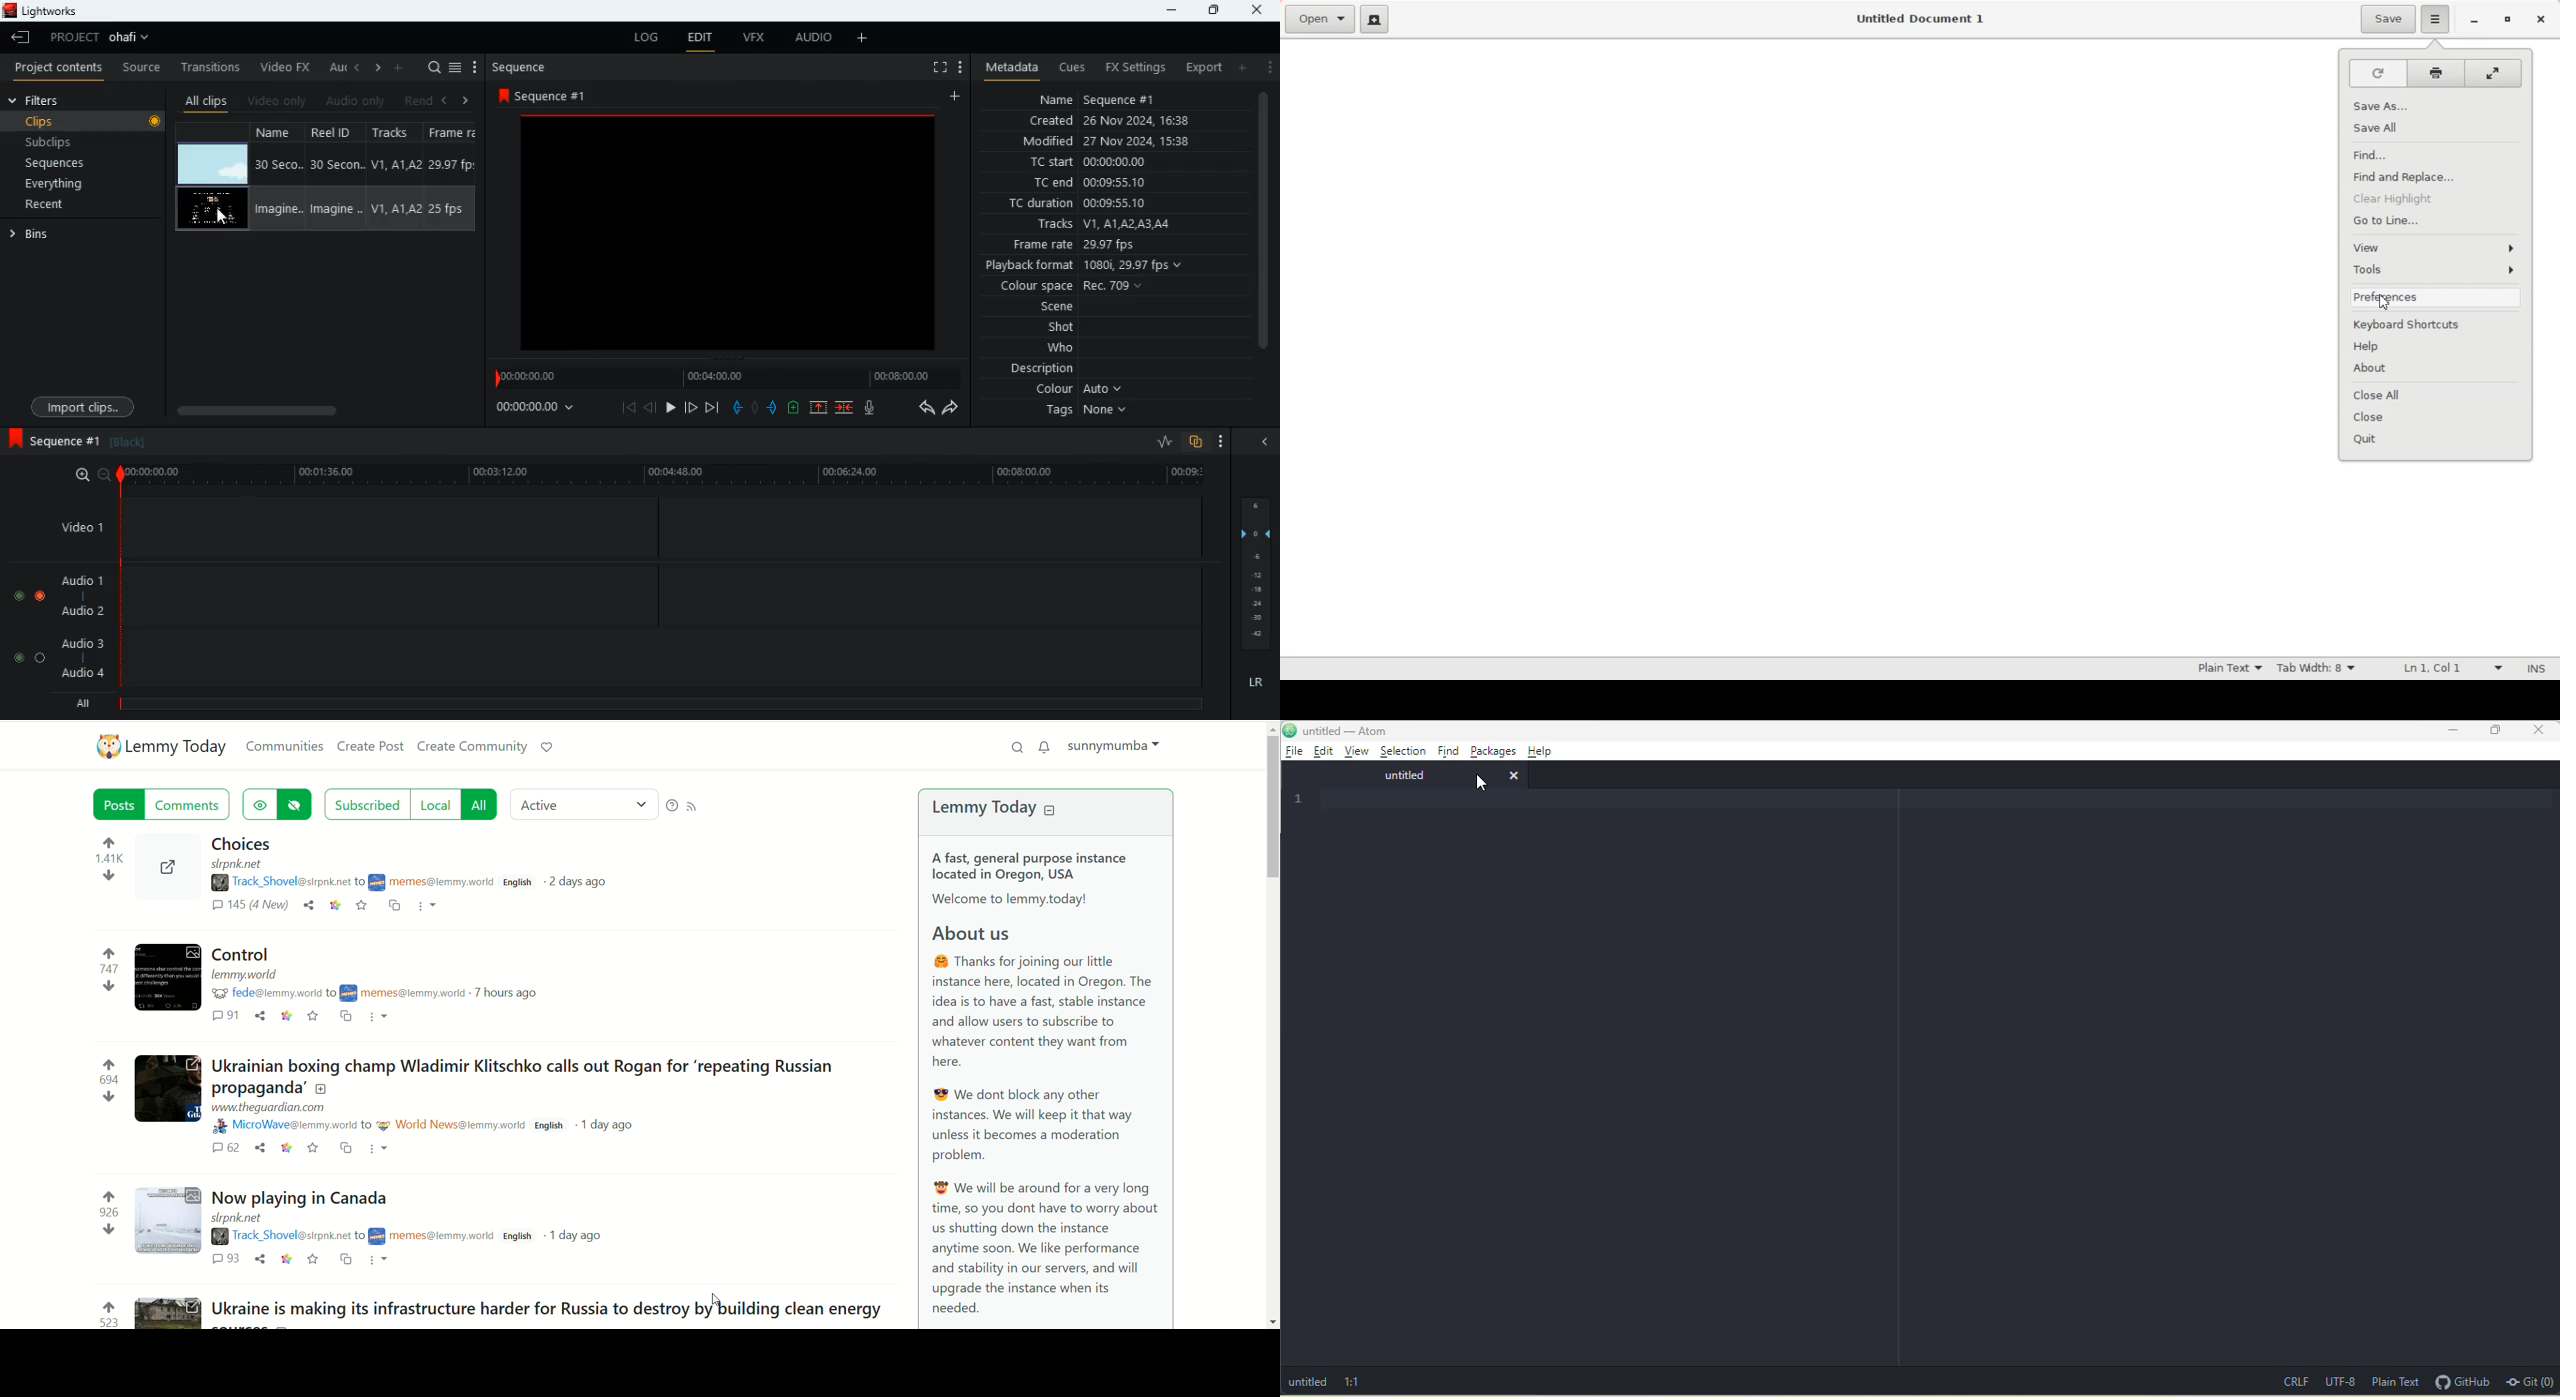 This screenshot has width=2576, height=1400. I want to click on save, so click(312, 1149).